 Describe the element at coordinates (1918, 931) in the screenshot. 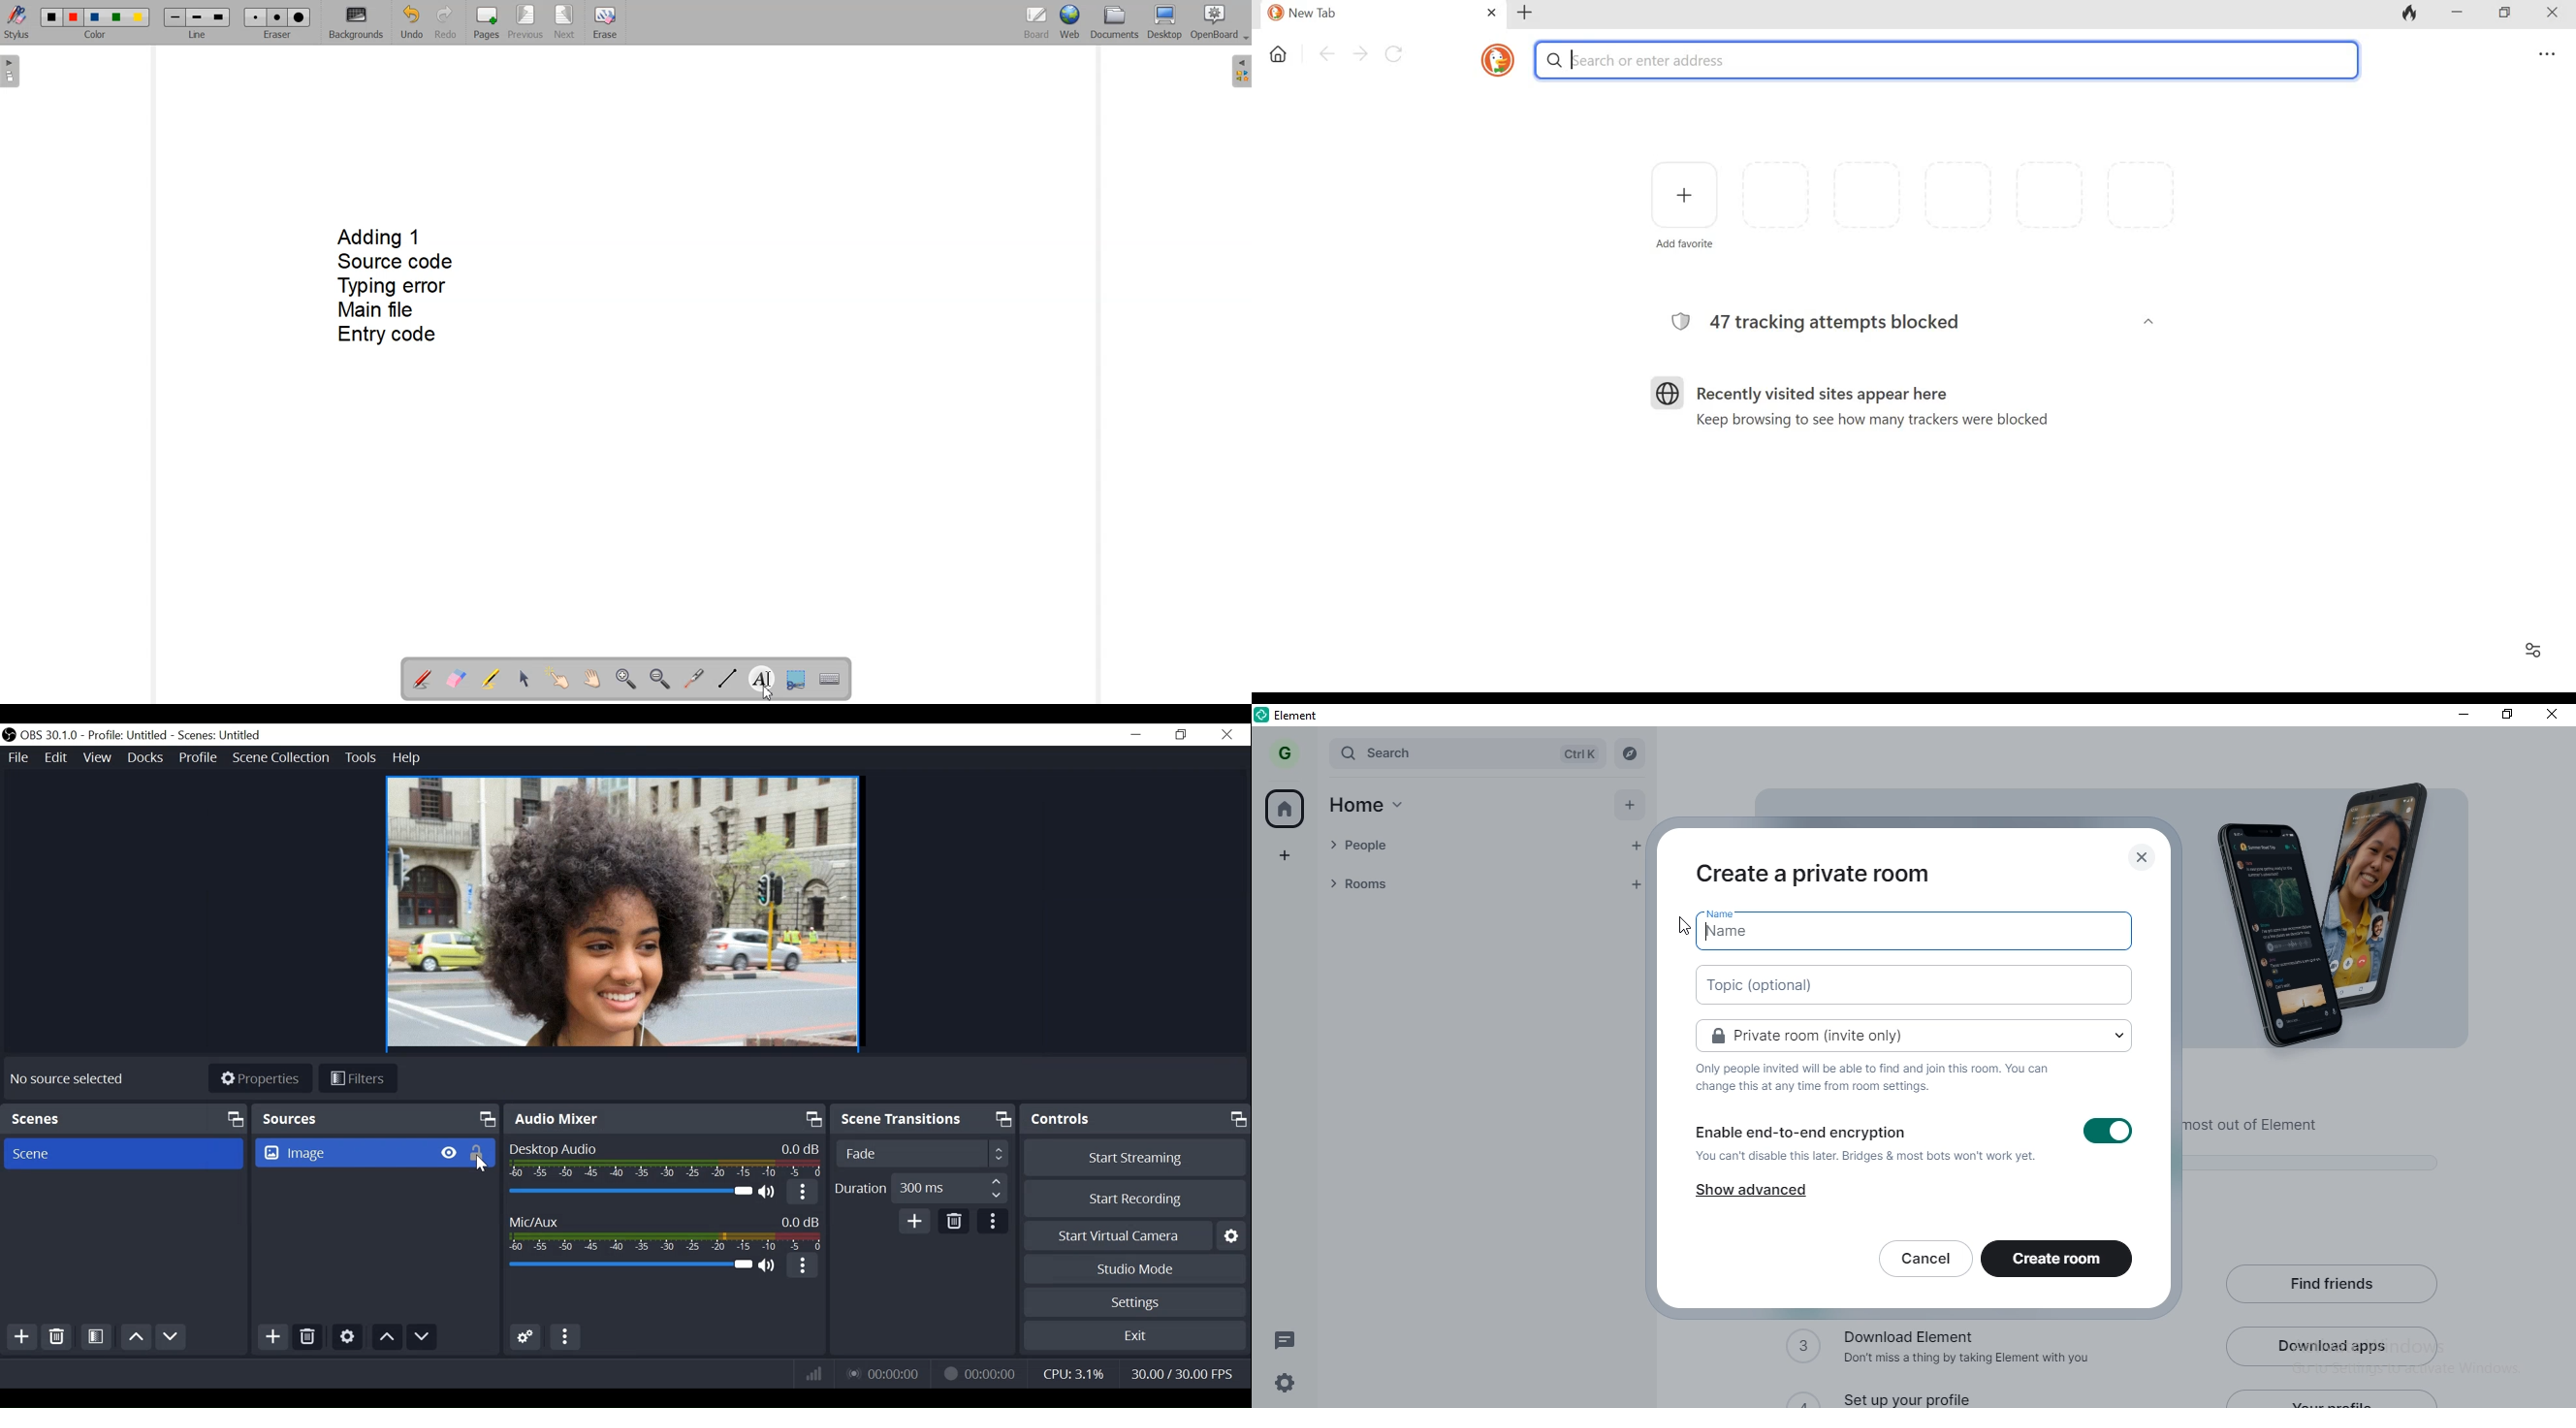

I see `name` at that location.